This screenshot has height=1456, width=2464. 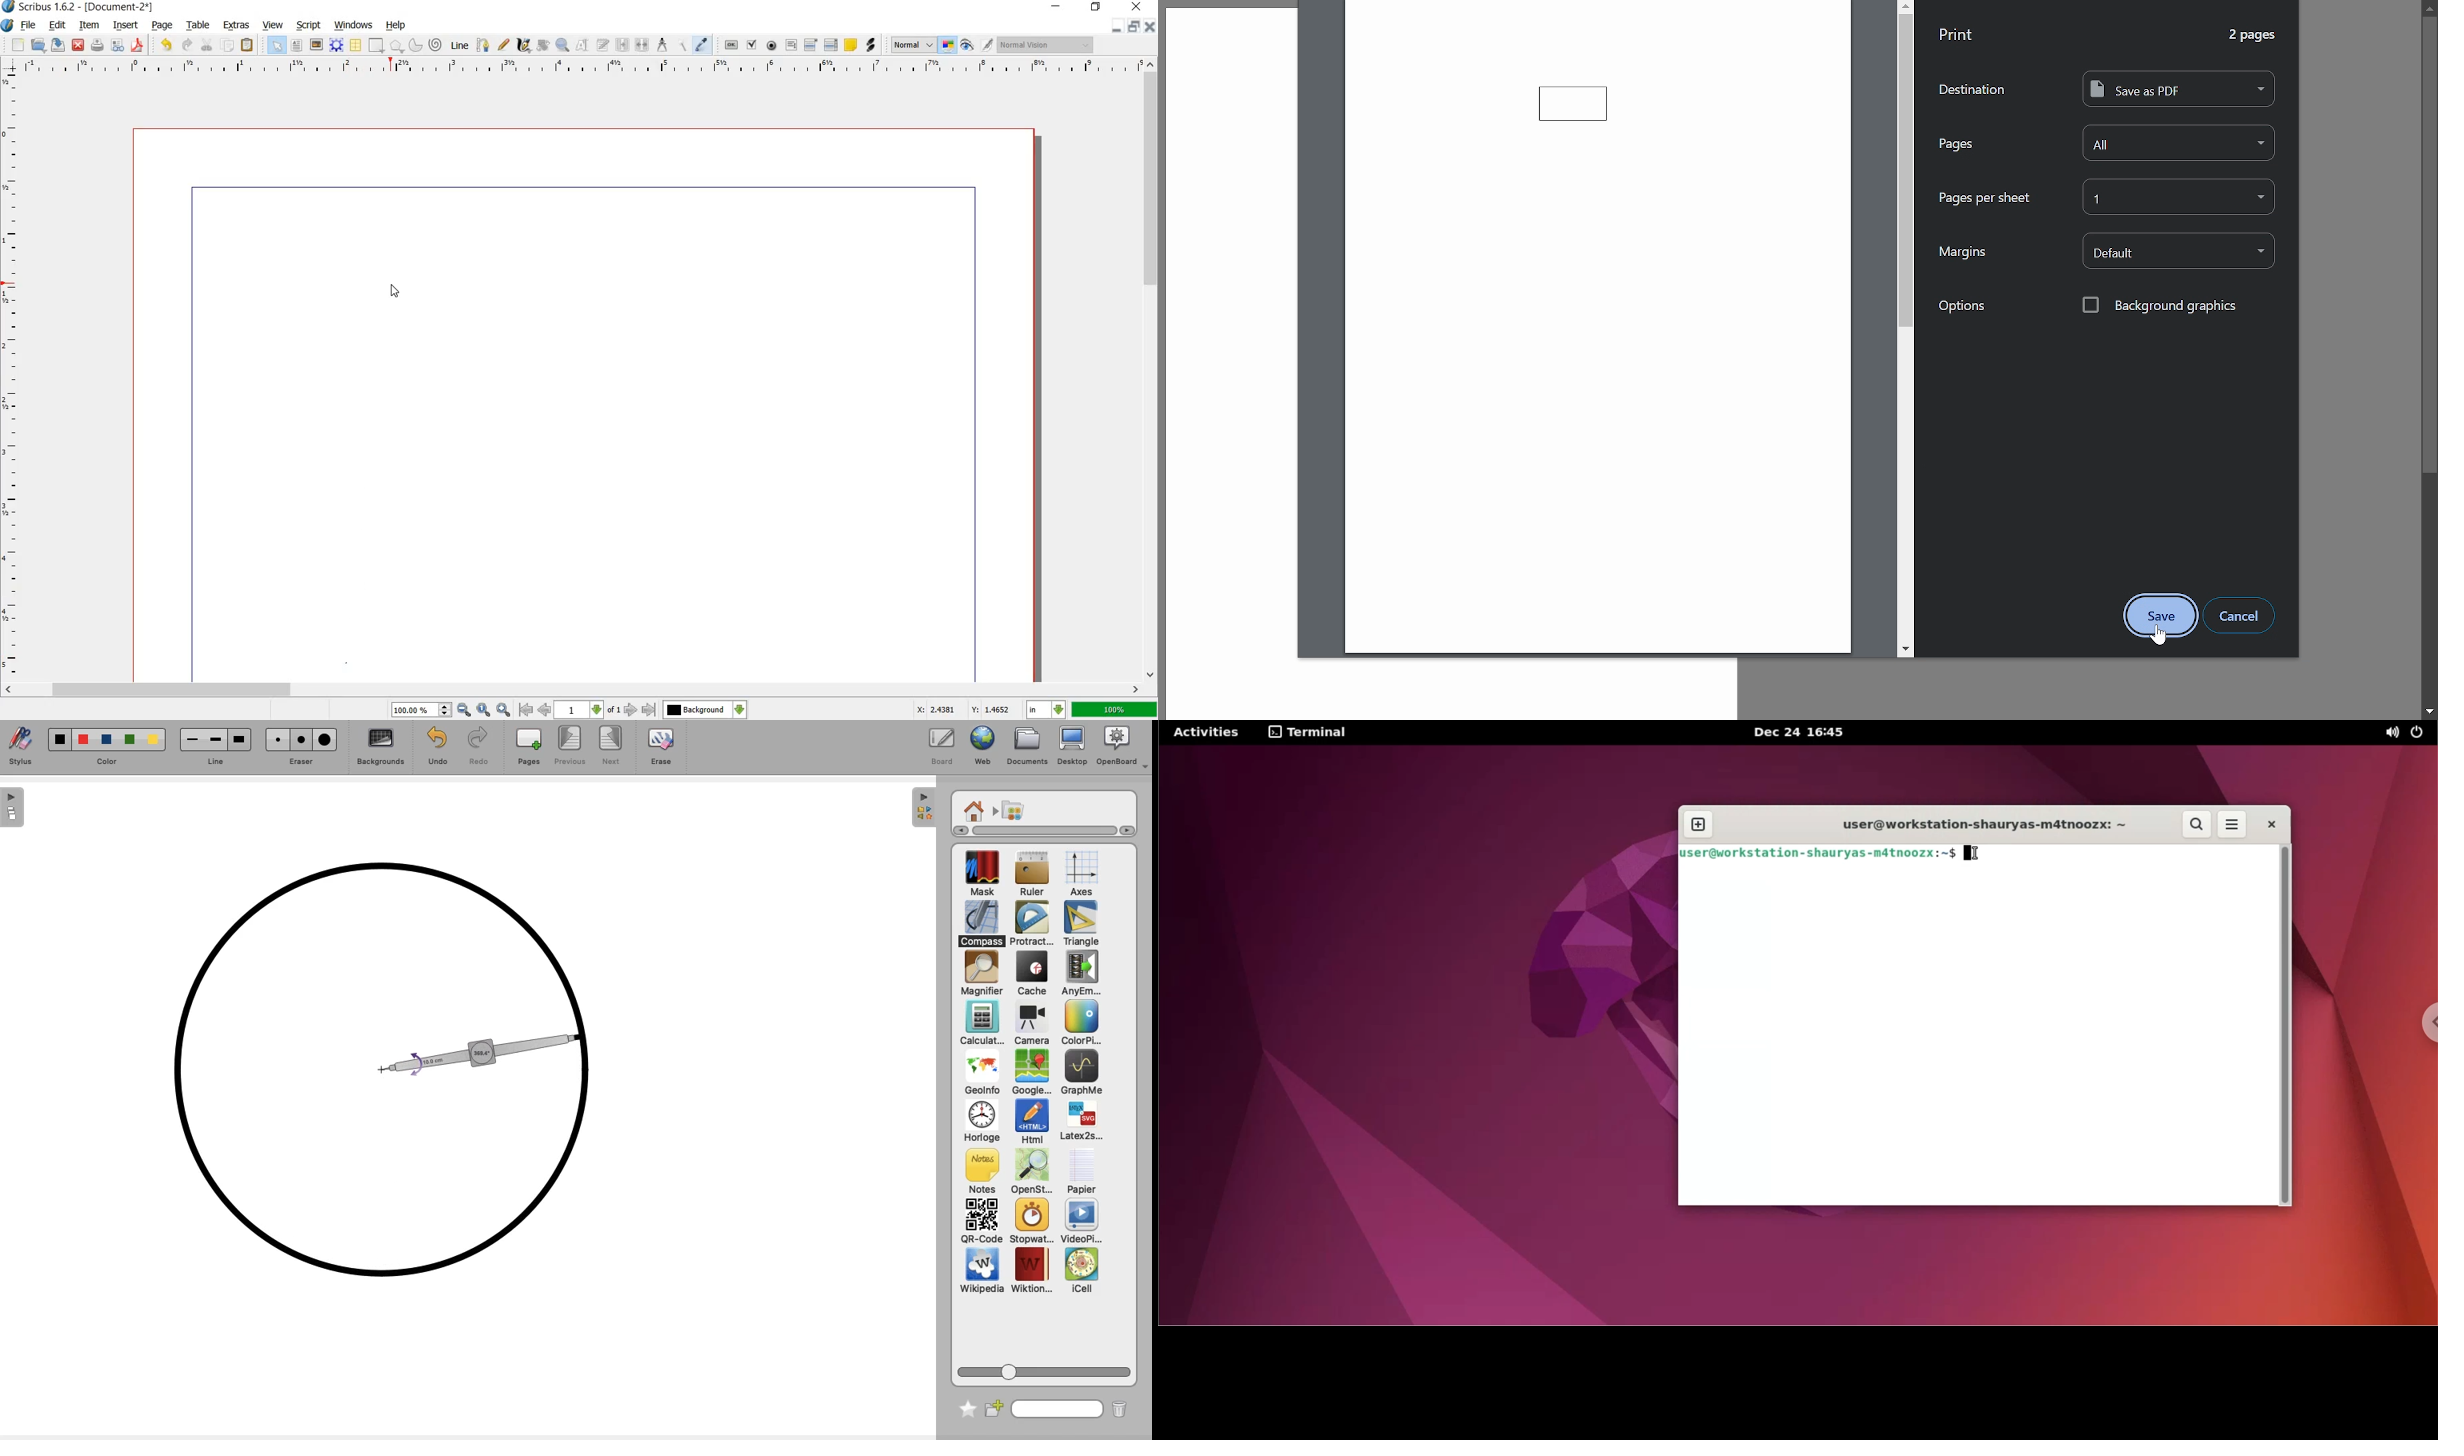 What do you see at coordinates (396, 26) in the screenshot?
I see `HELP` at bounding box center [396, 26].